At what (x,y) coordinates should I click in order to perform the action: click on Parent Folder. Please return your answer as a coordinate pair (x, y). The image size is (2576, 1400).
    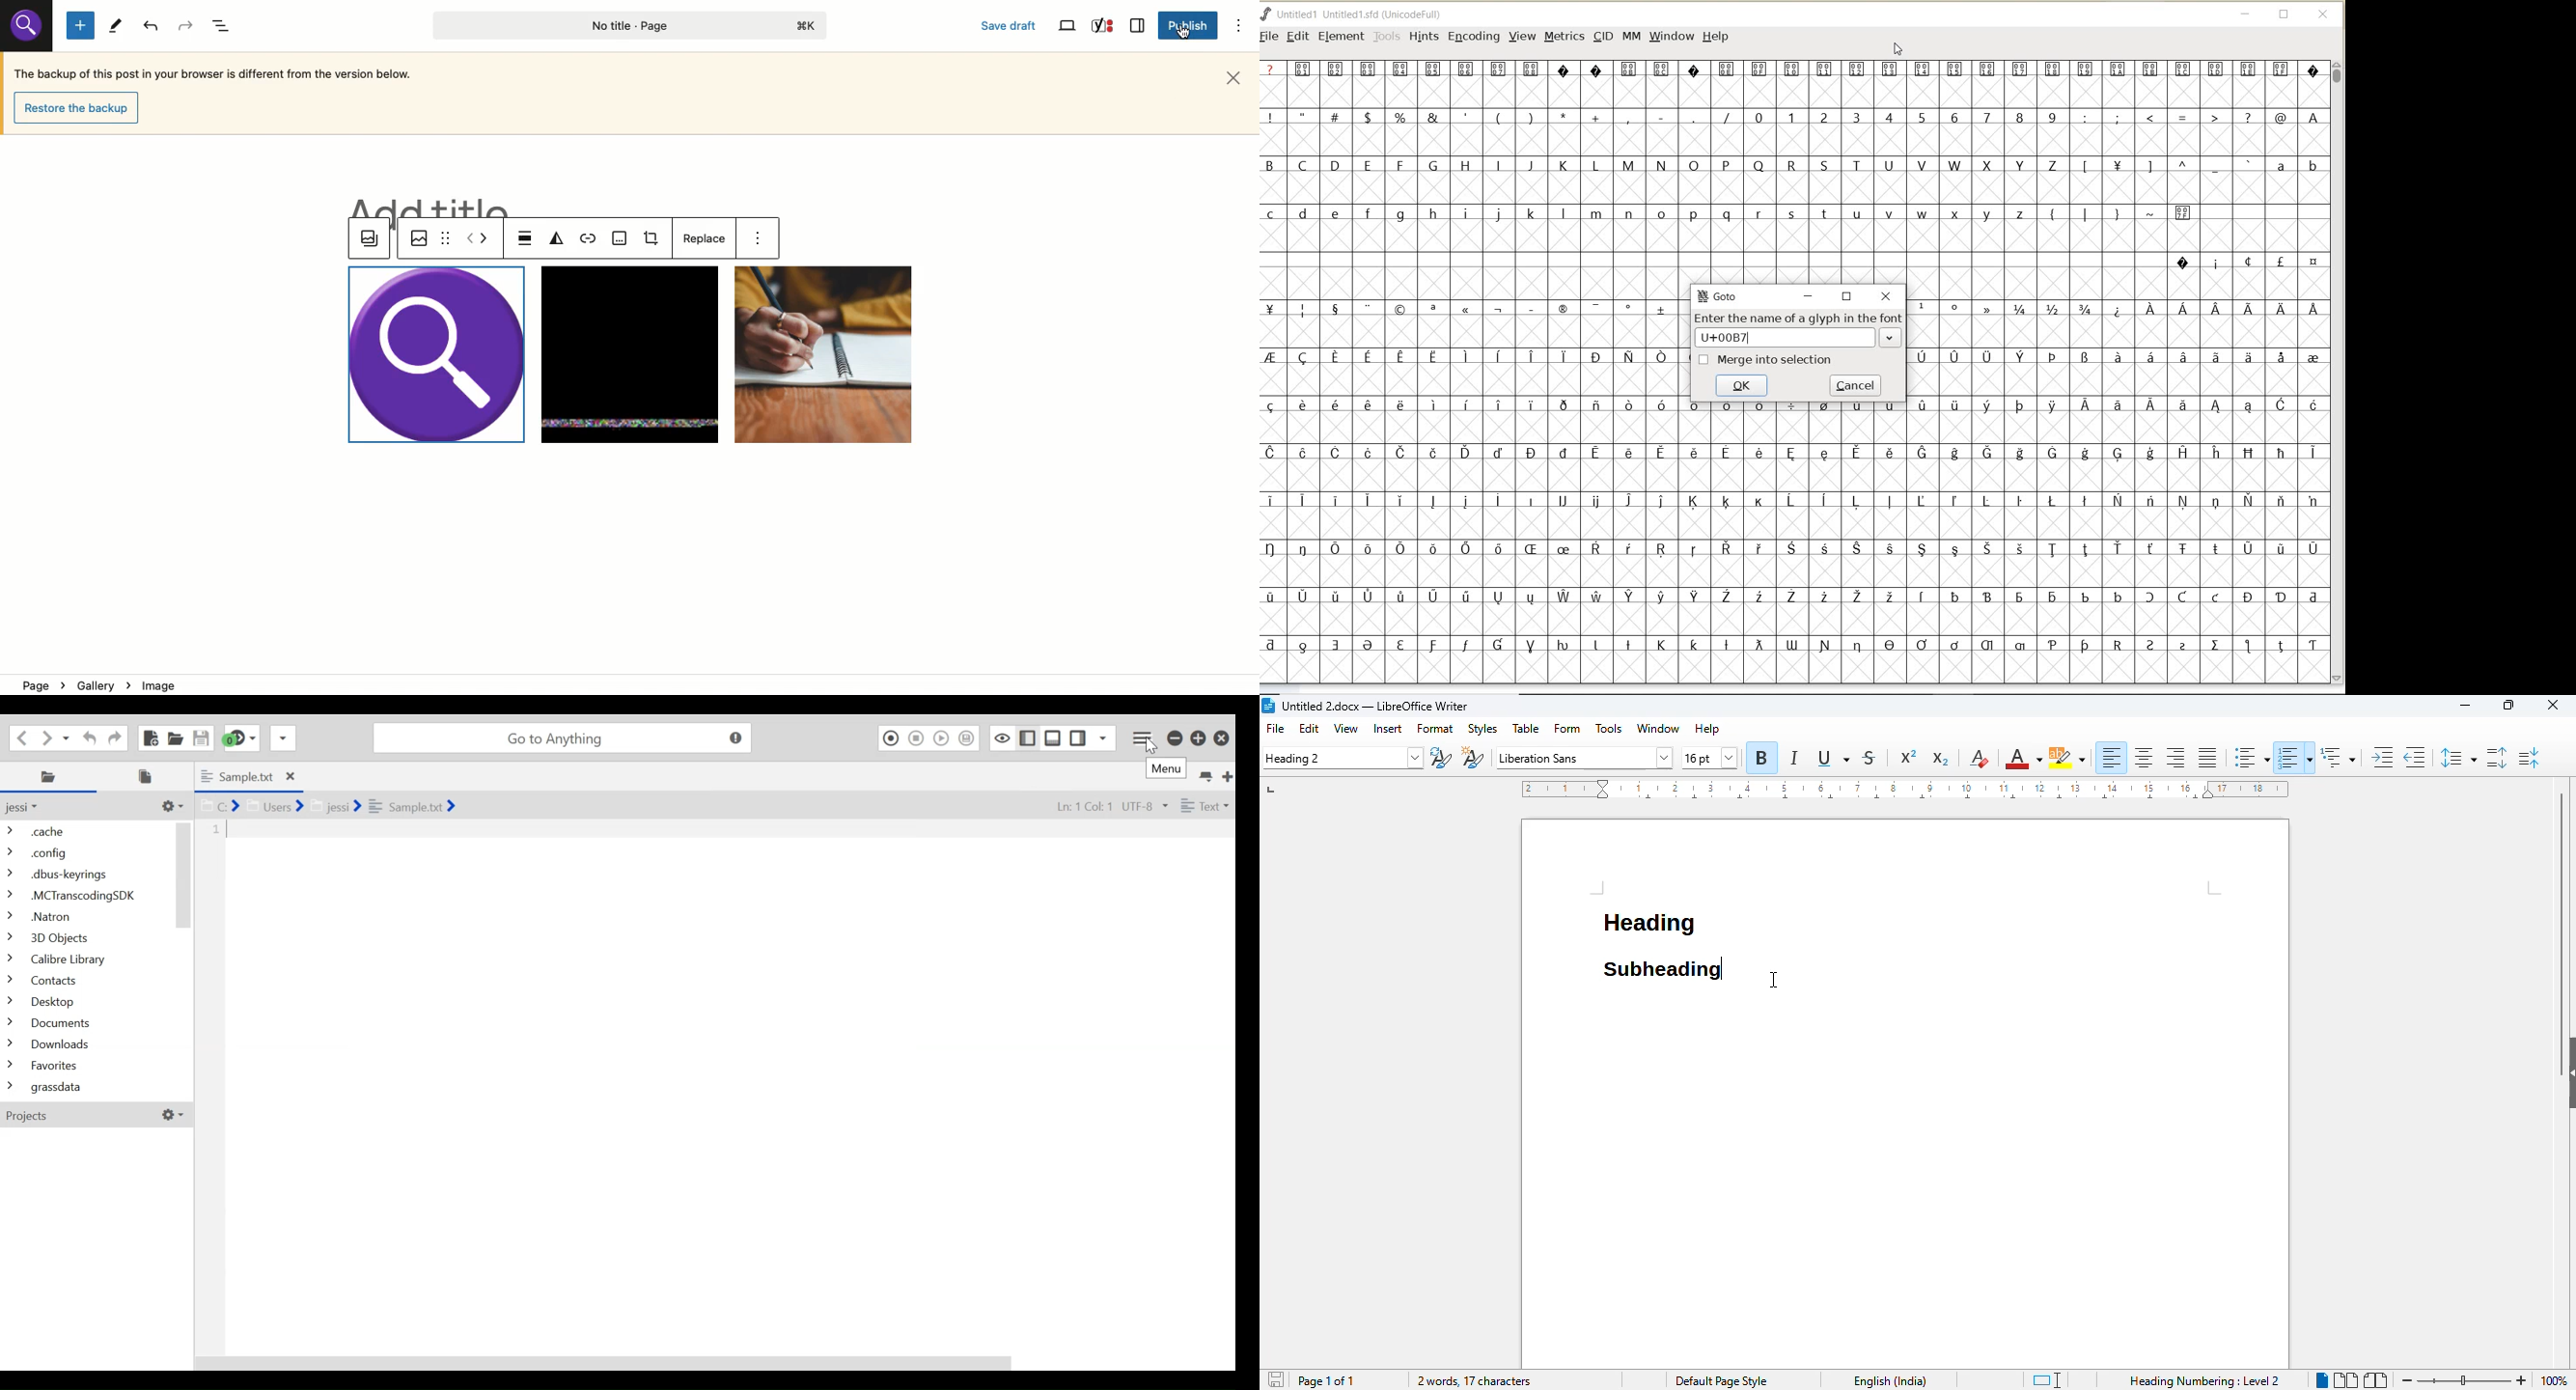
    Looking at the image, I should click on (29, 807).